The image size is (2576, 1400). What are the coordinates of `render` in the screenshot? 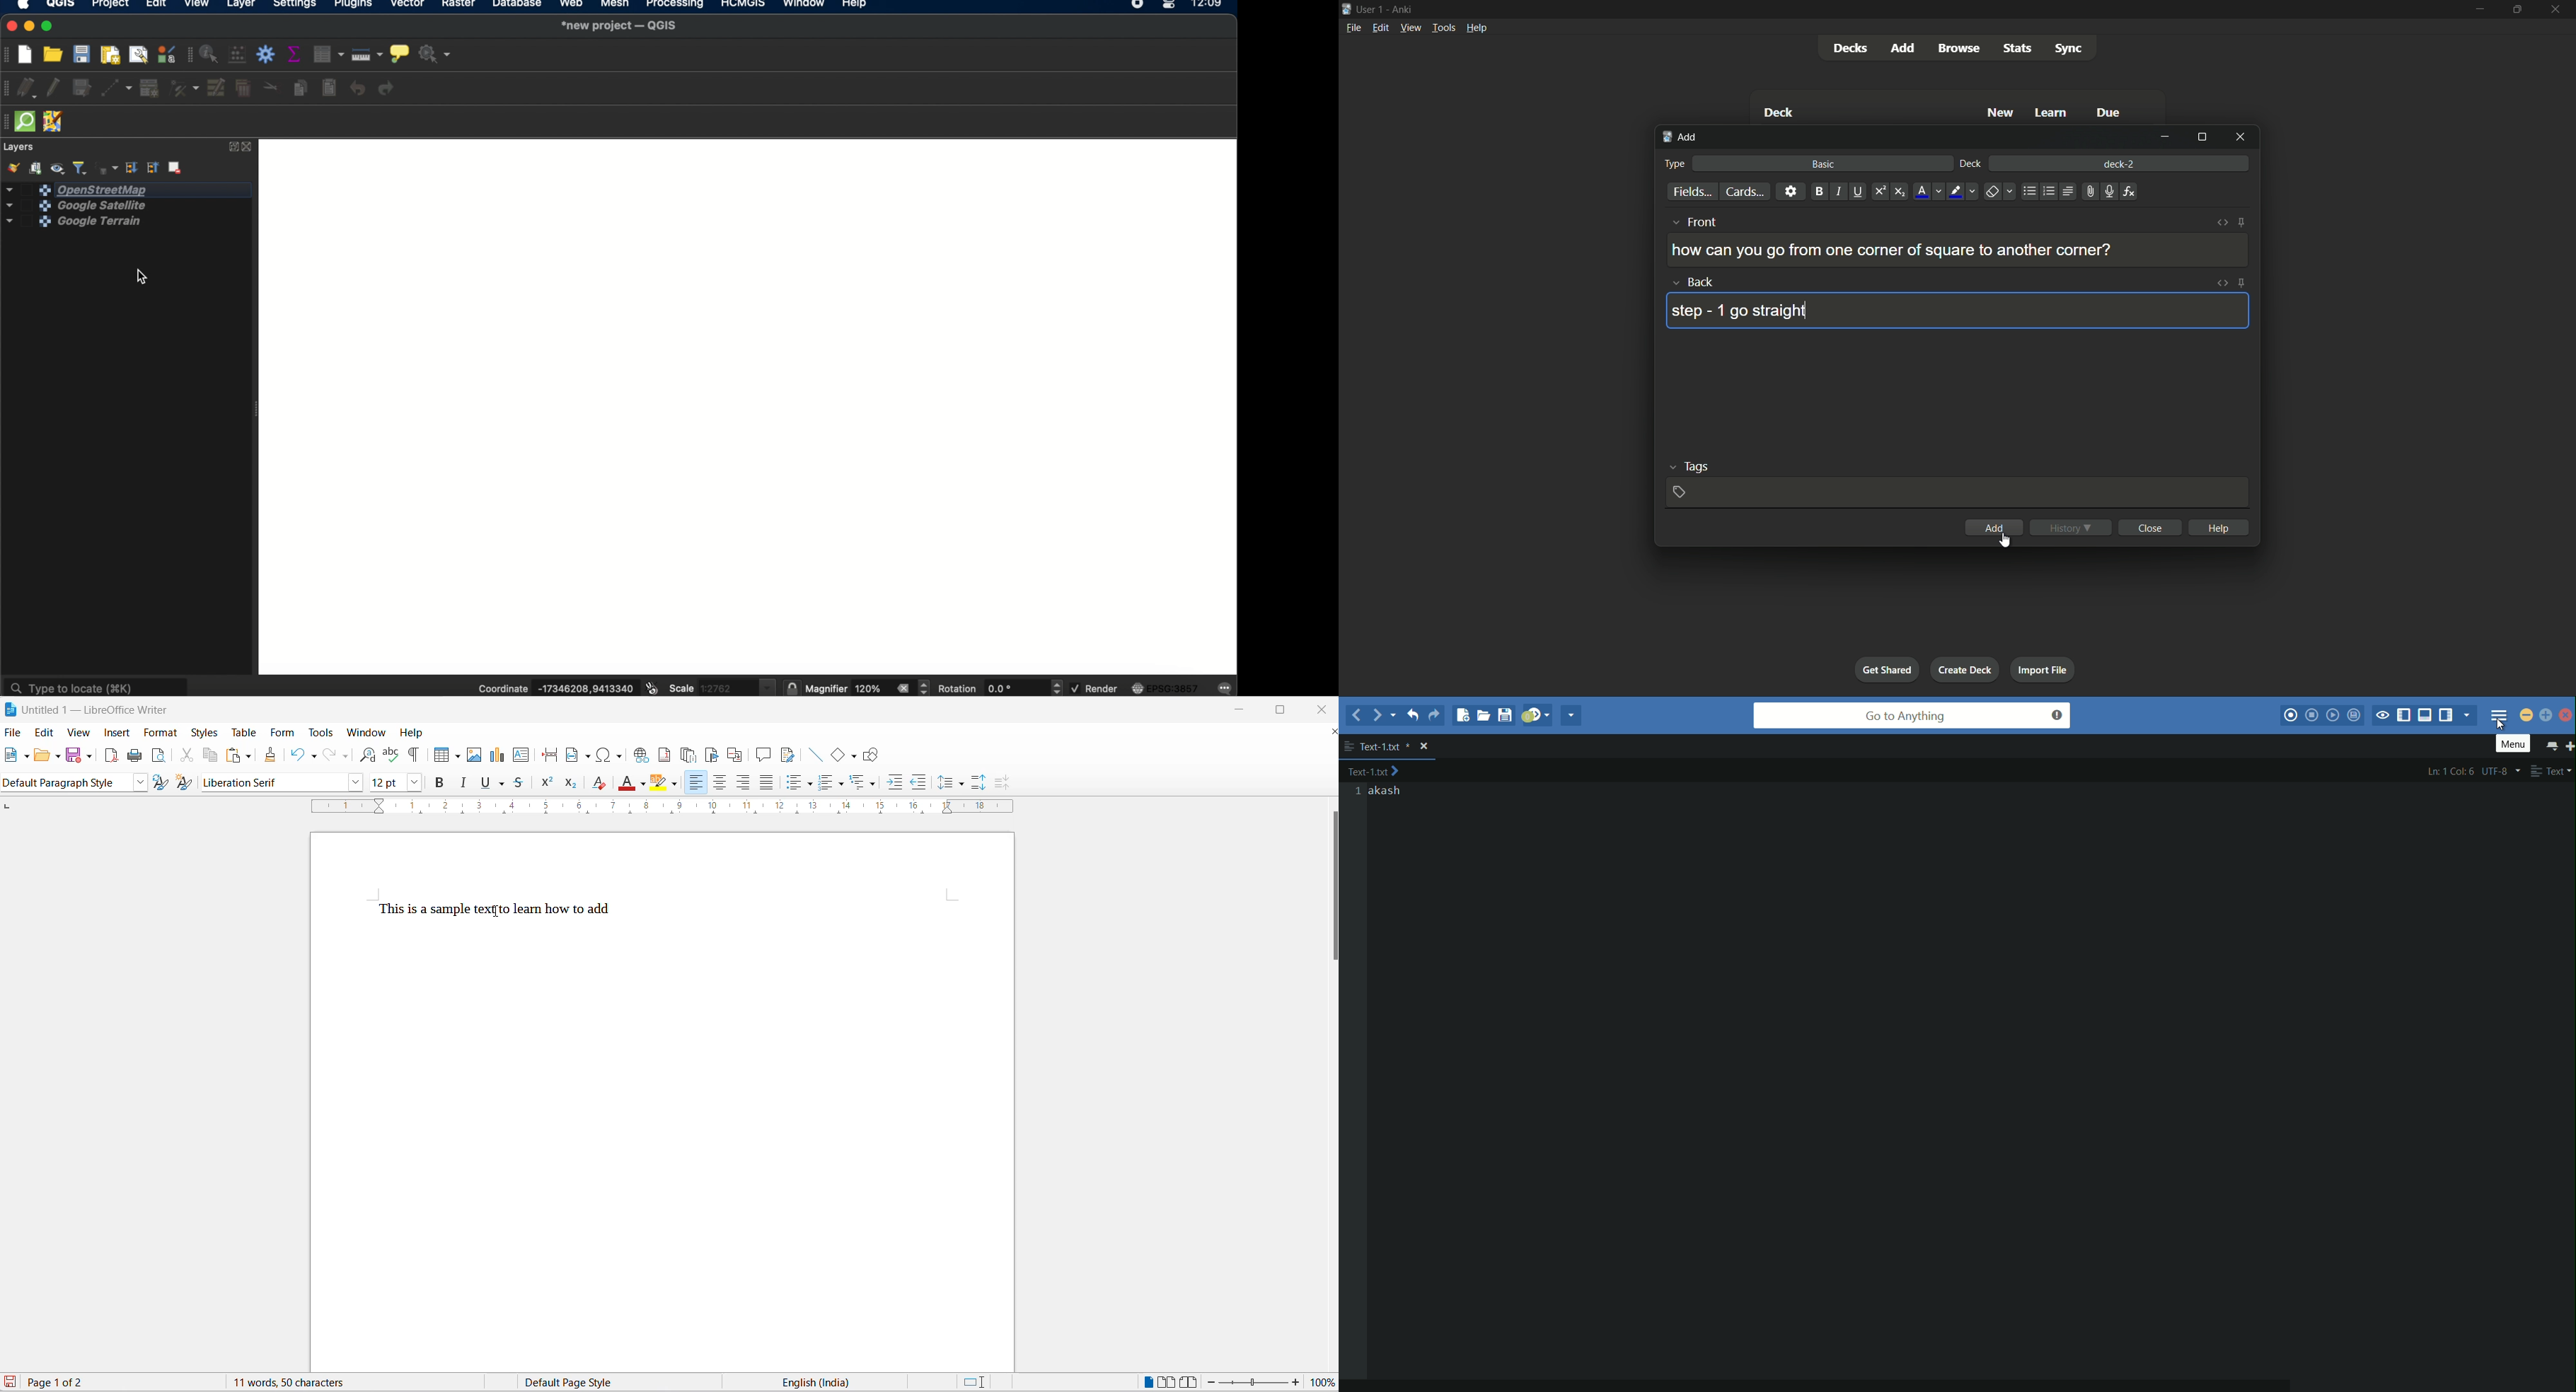 It's located at (1094, 688).